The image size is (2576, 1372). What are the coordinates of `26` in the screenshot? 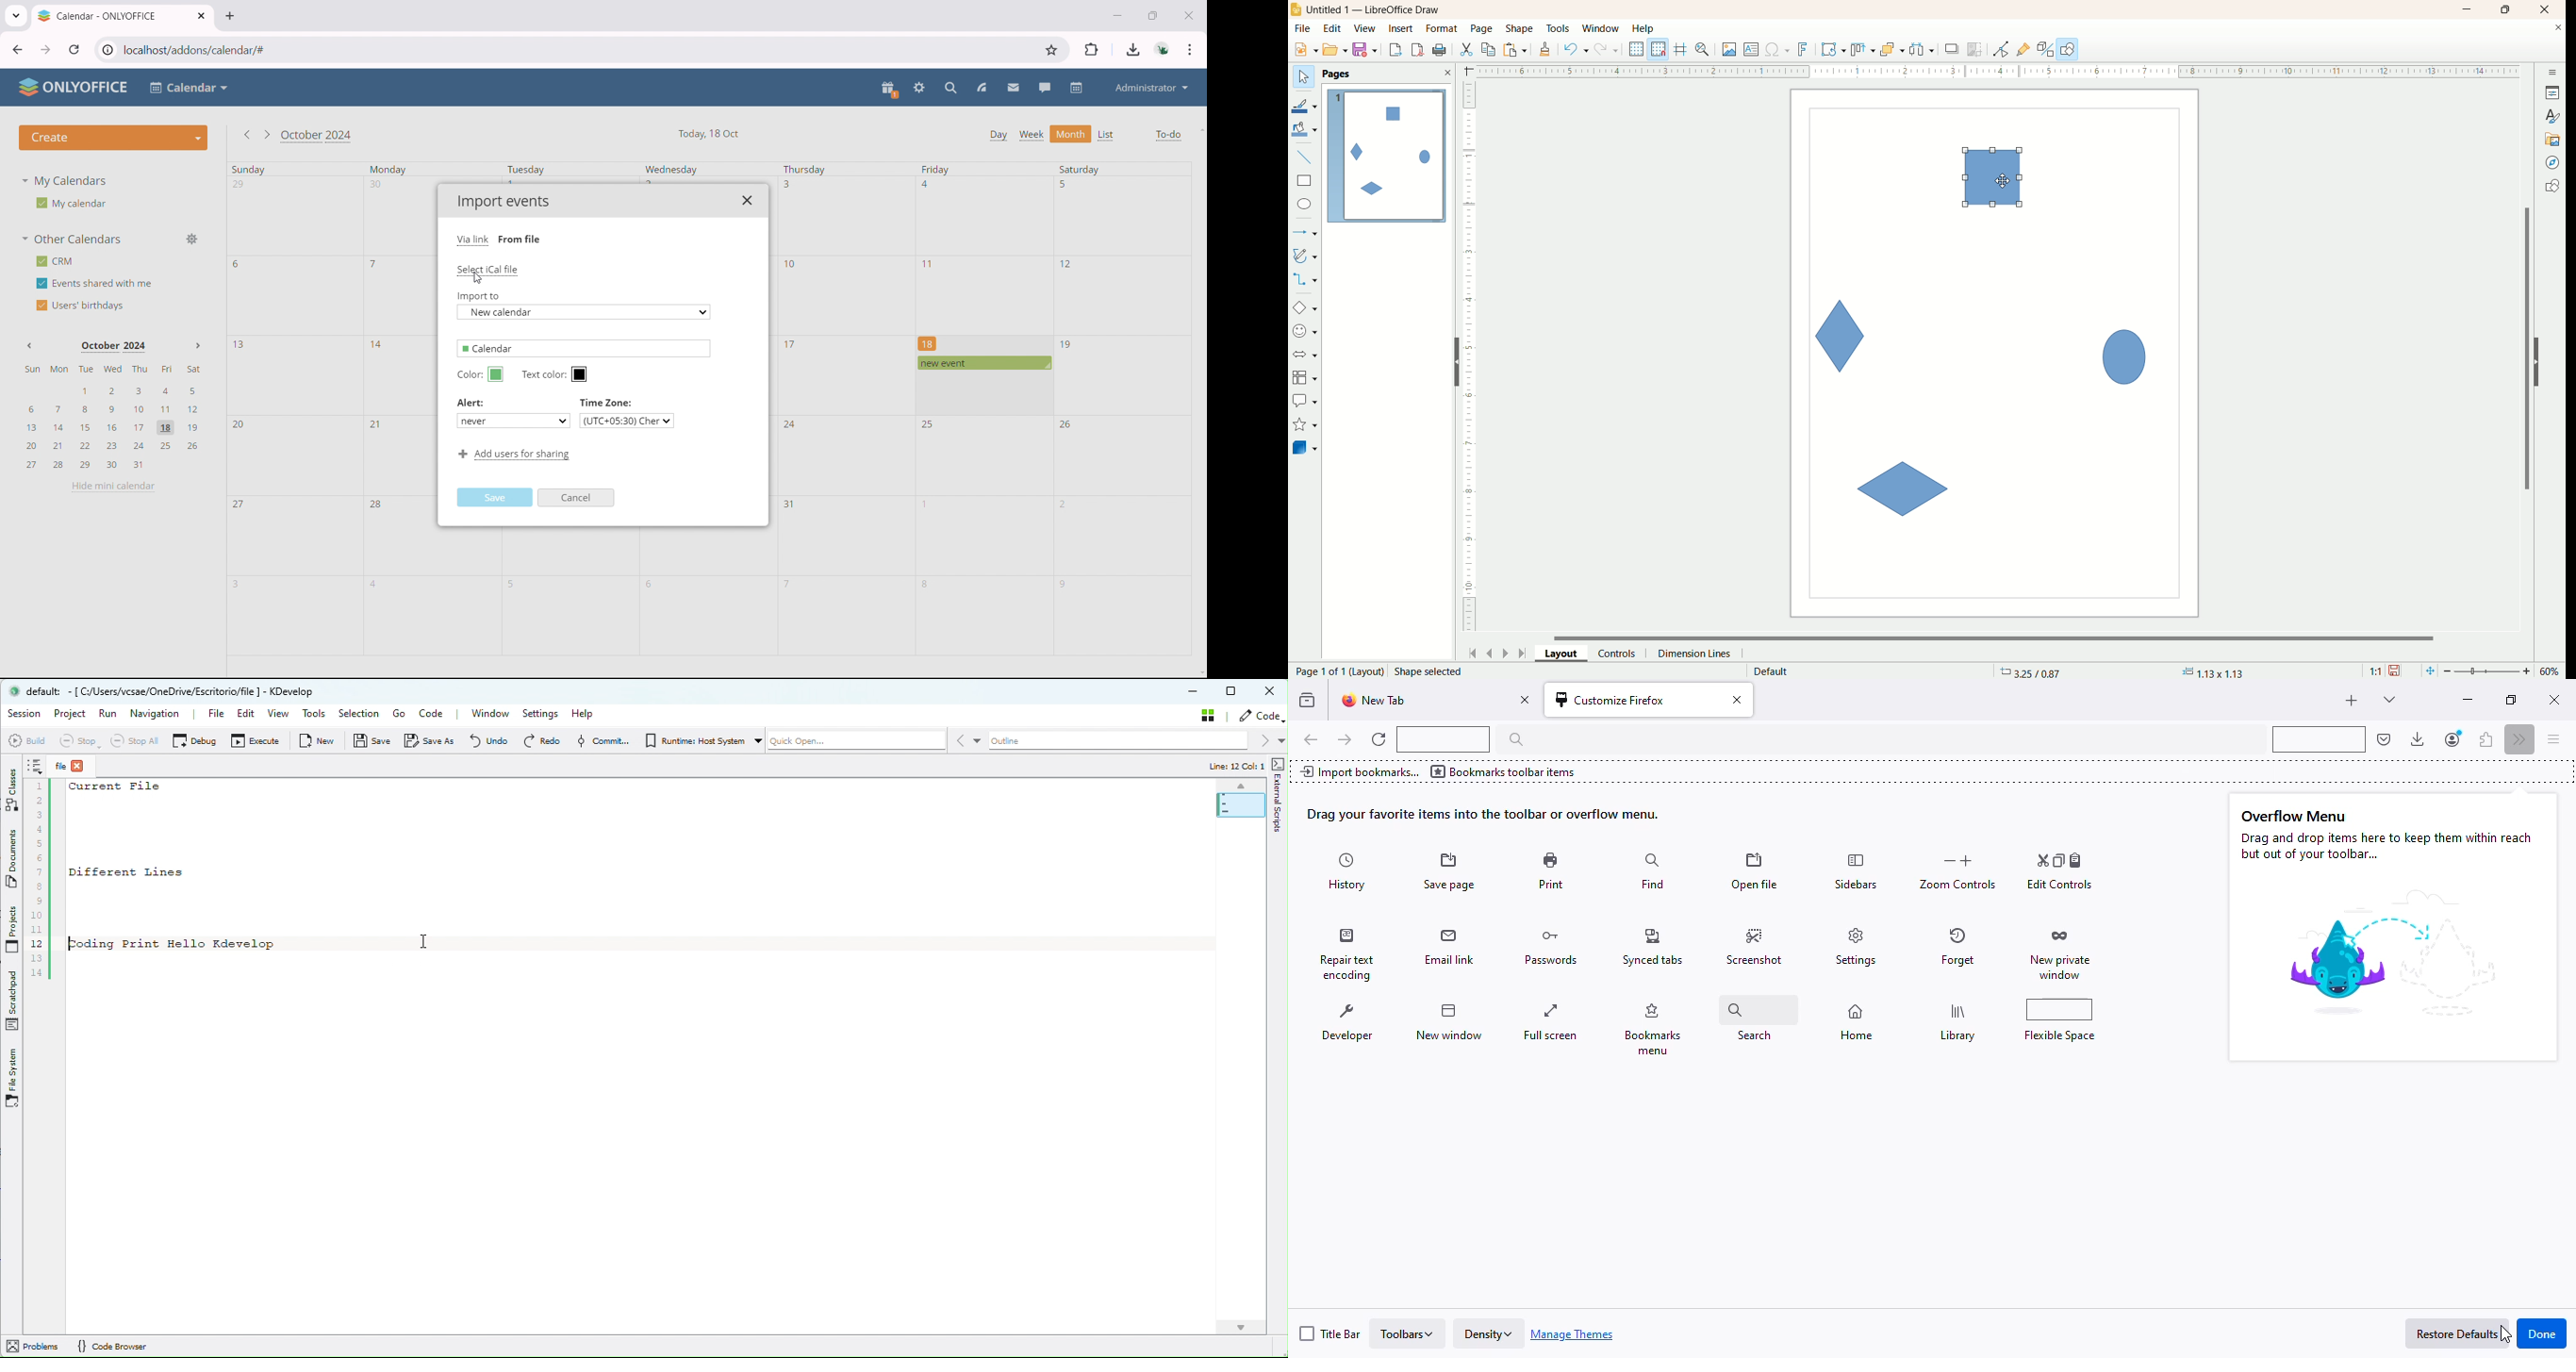 It's located at (1067, 423).